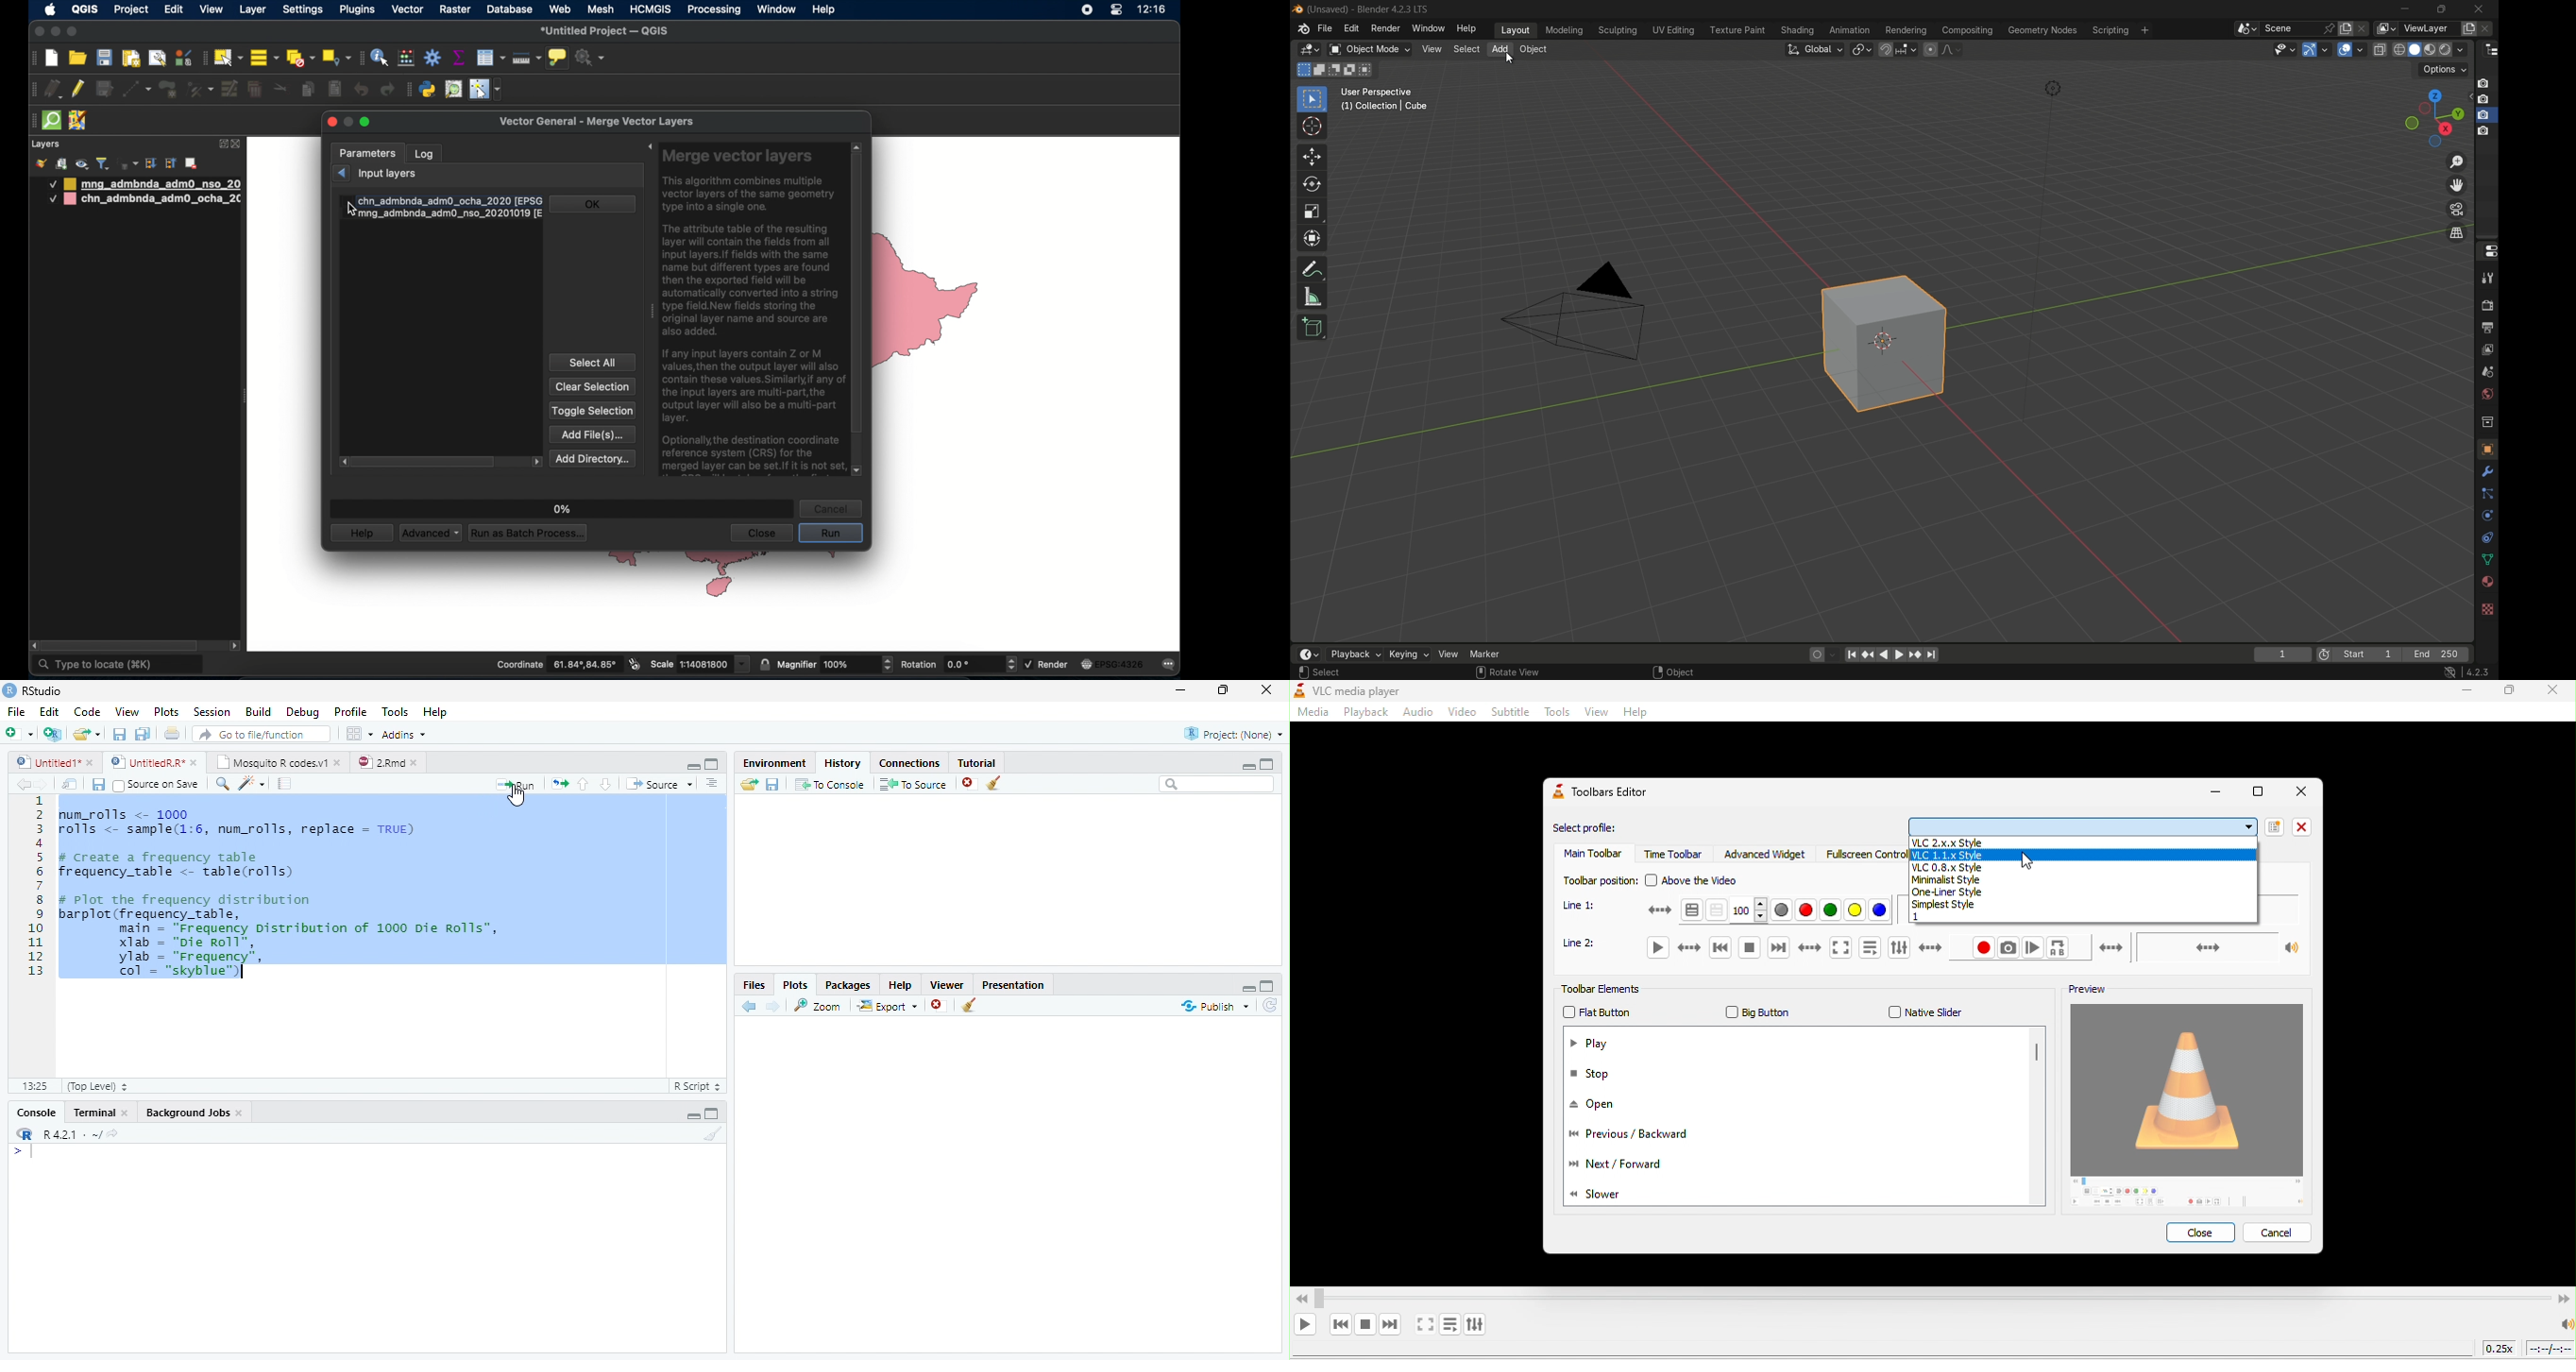 Image resolution: width=2576 pixels, height=1372 pixels. I want to click on Tools, so click(397, 711).